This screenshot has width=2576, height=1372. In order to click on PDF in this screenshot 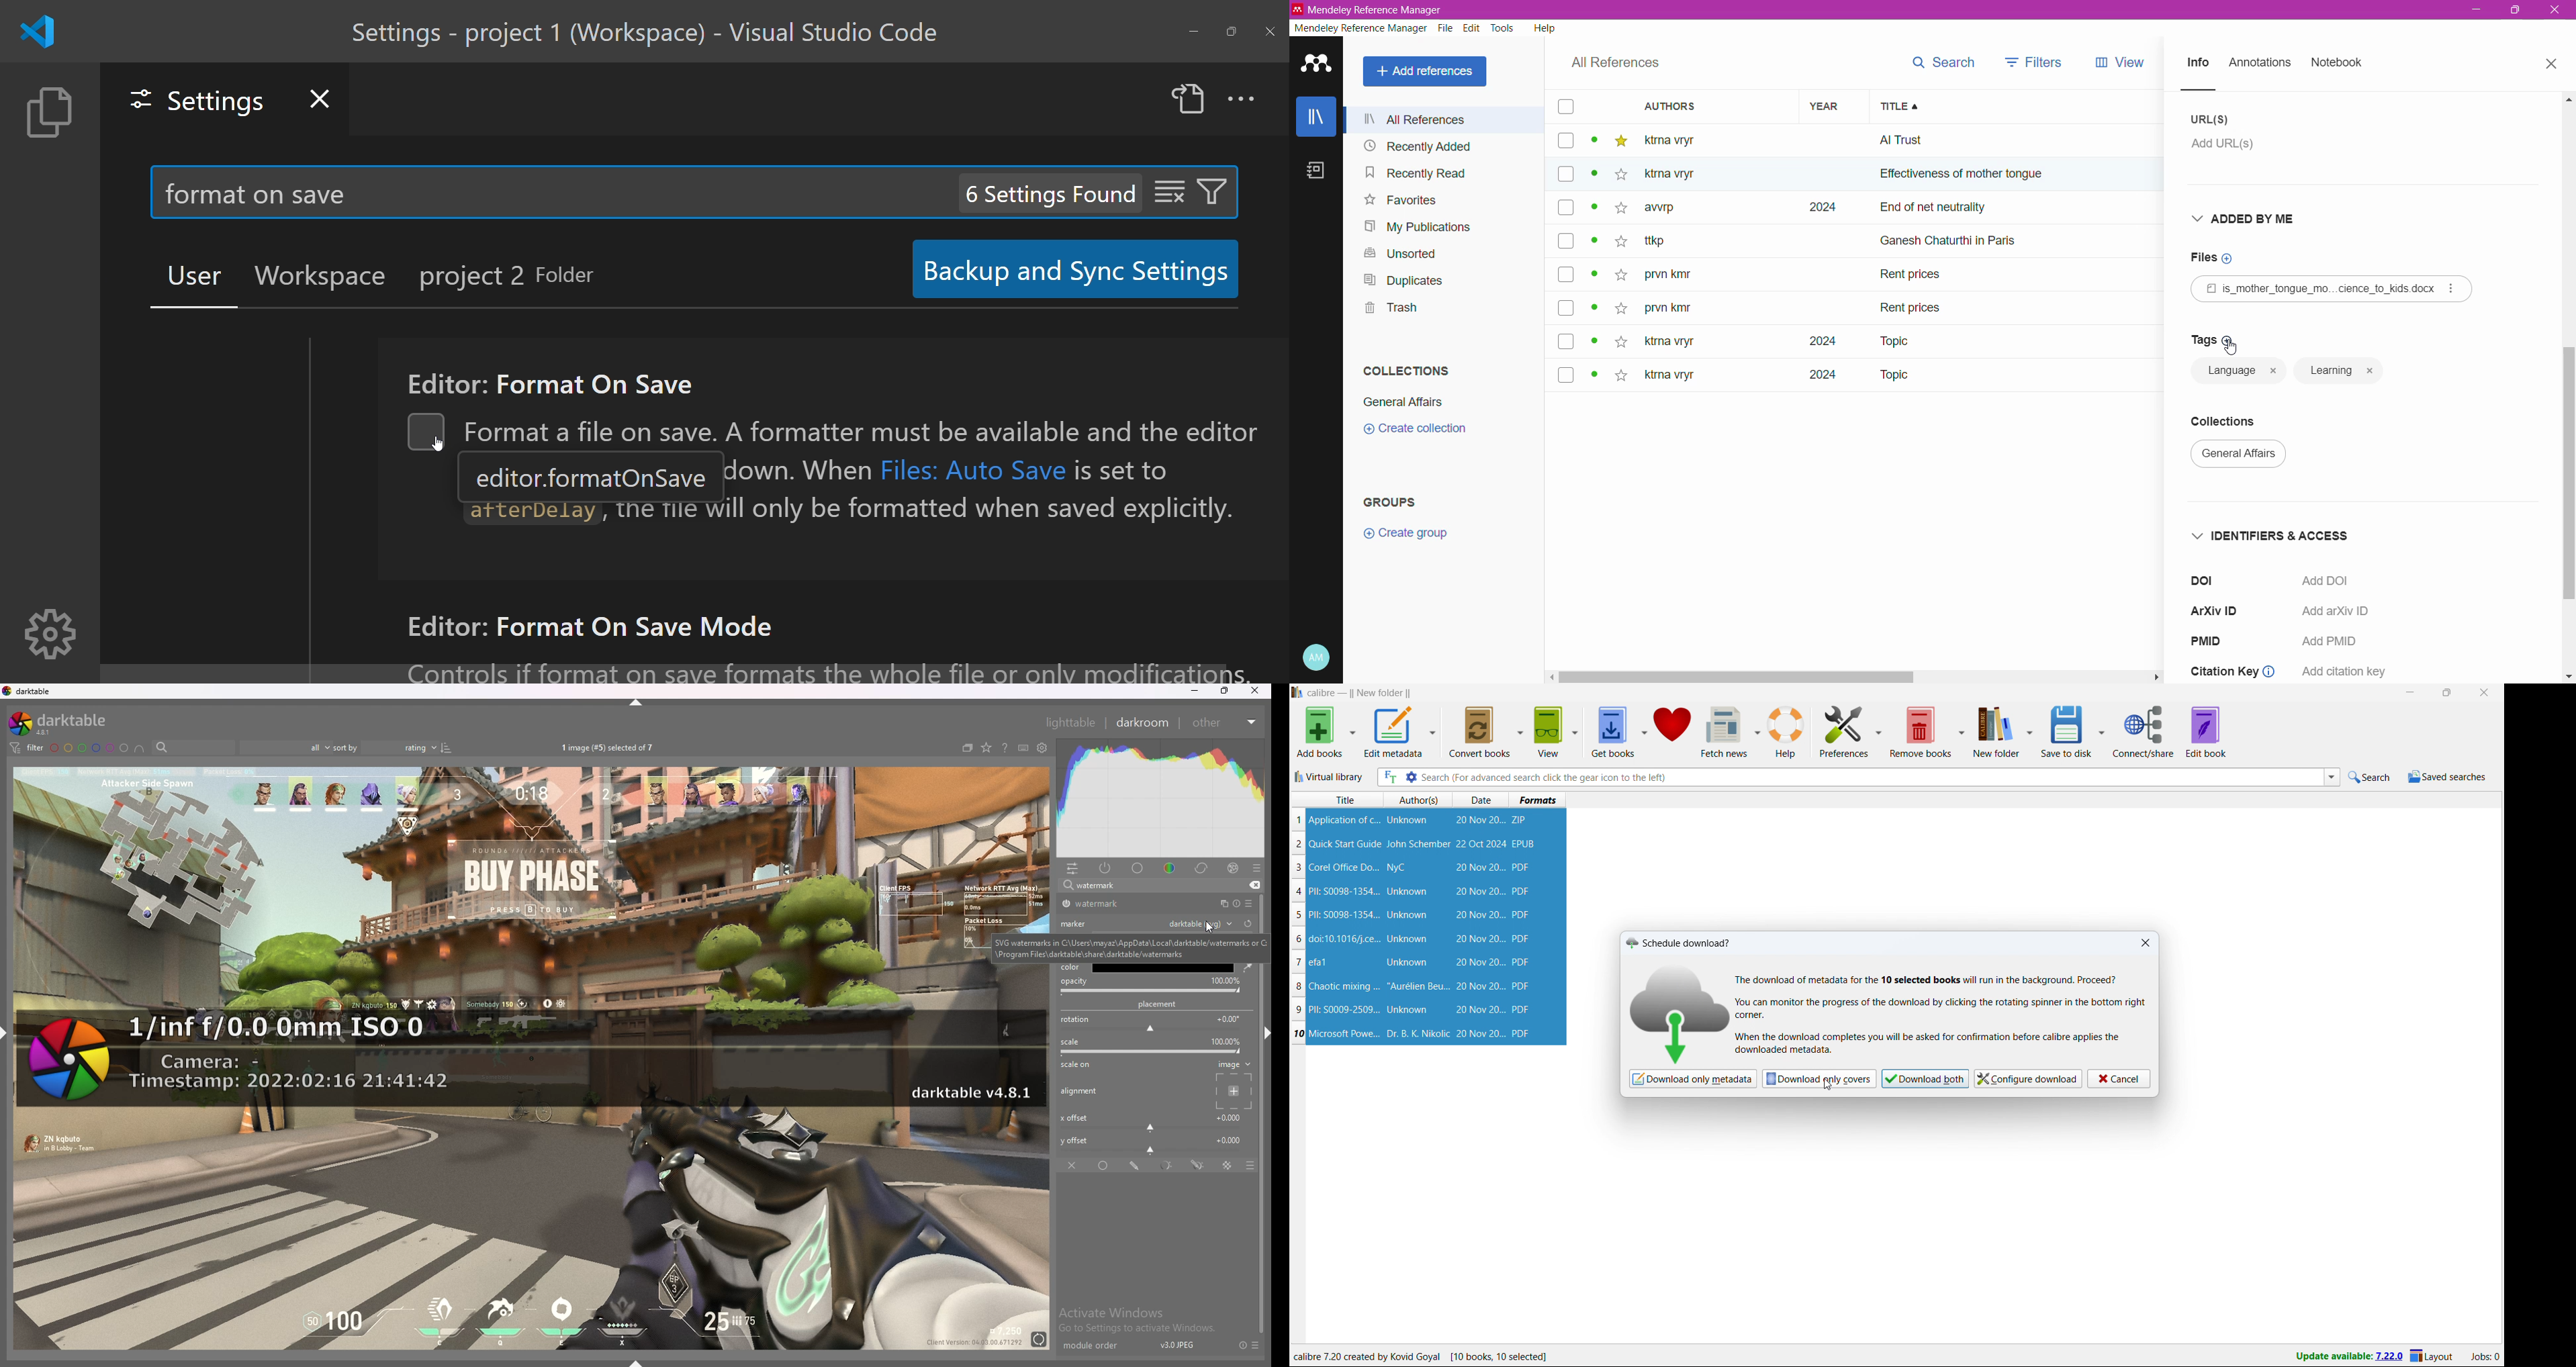, I will do `click(1525, 1033)`.